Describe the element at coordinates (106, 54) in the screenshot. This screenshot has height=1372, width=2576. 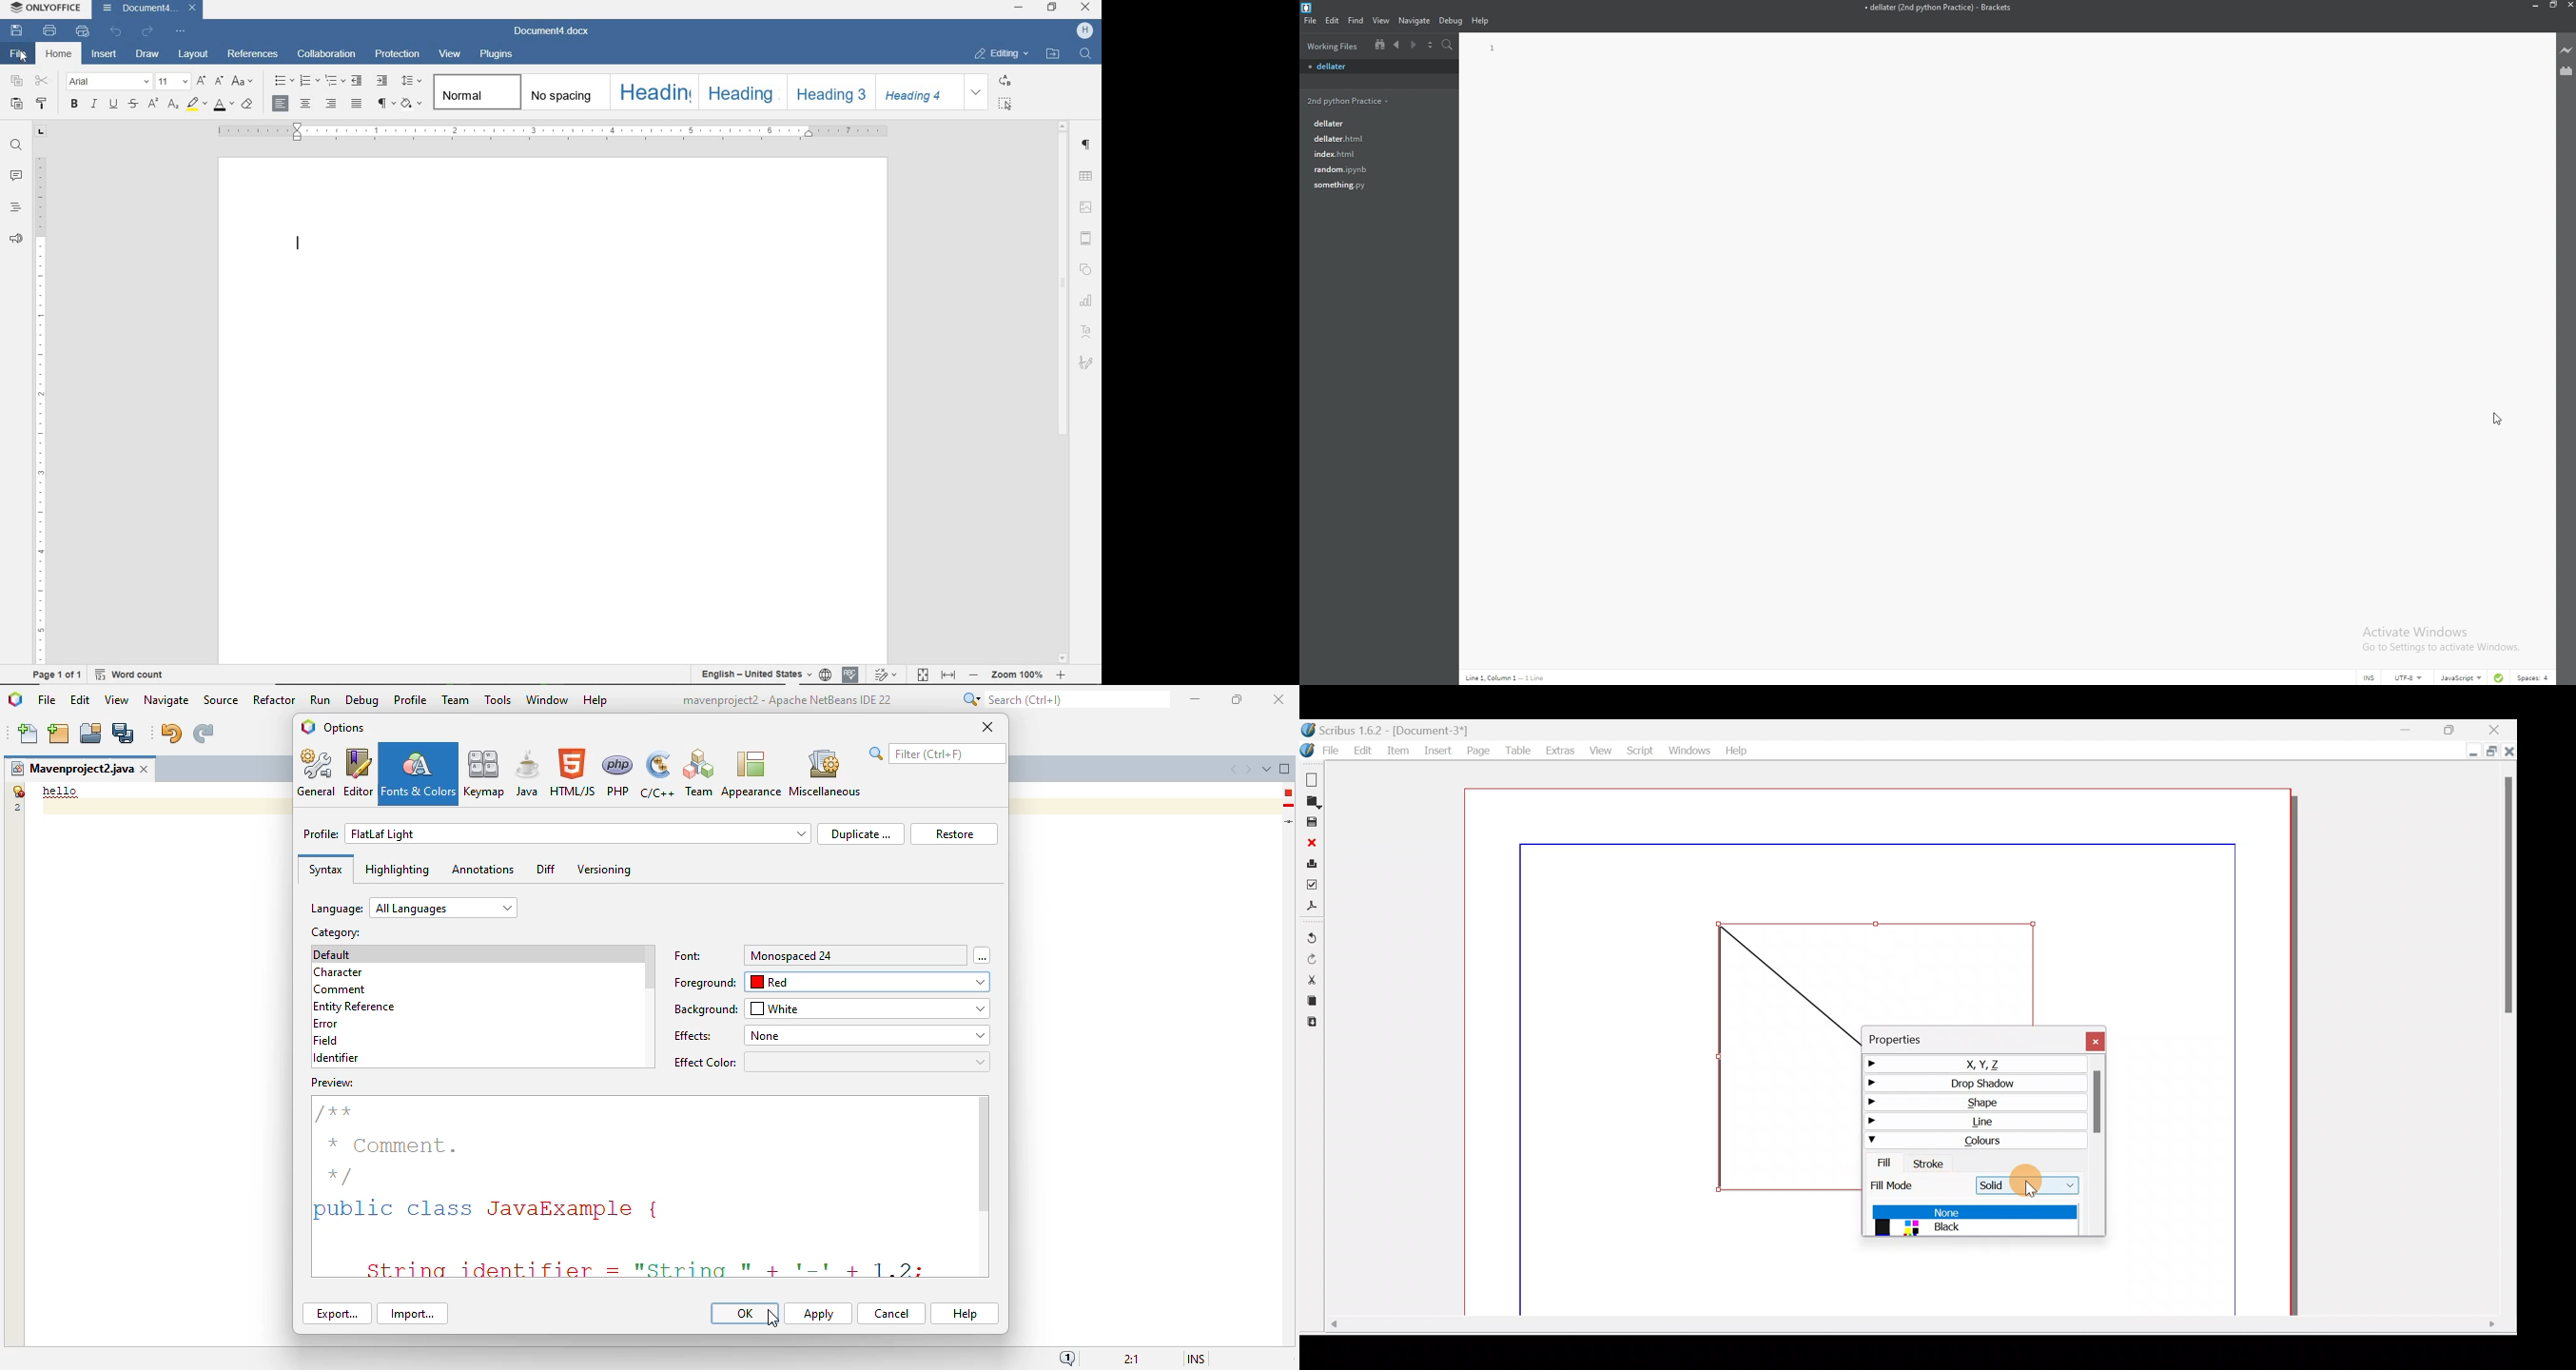
I see `insert` at that location.